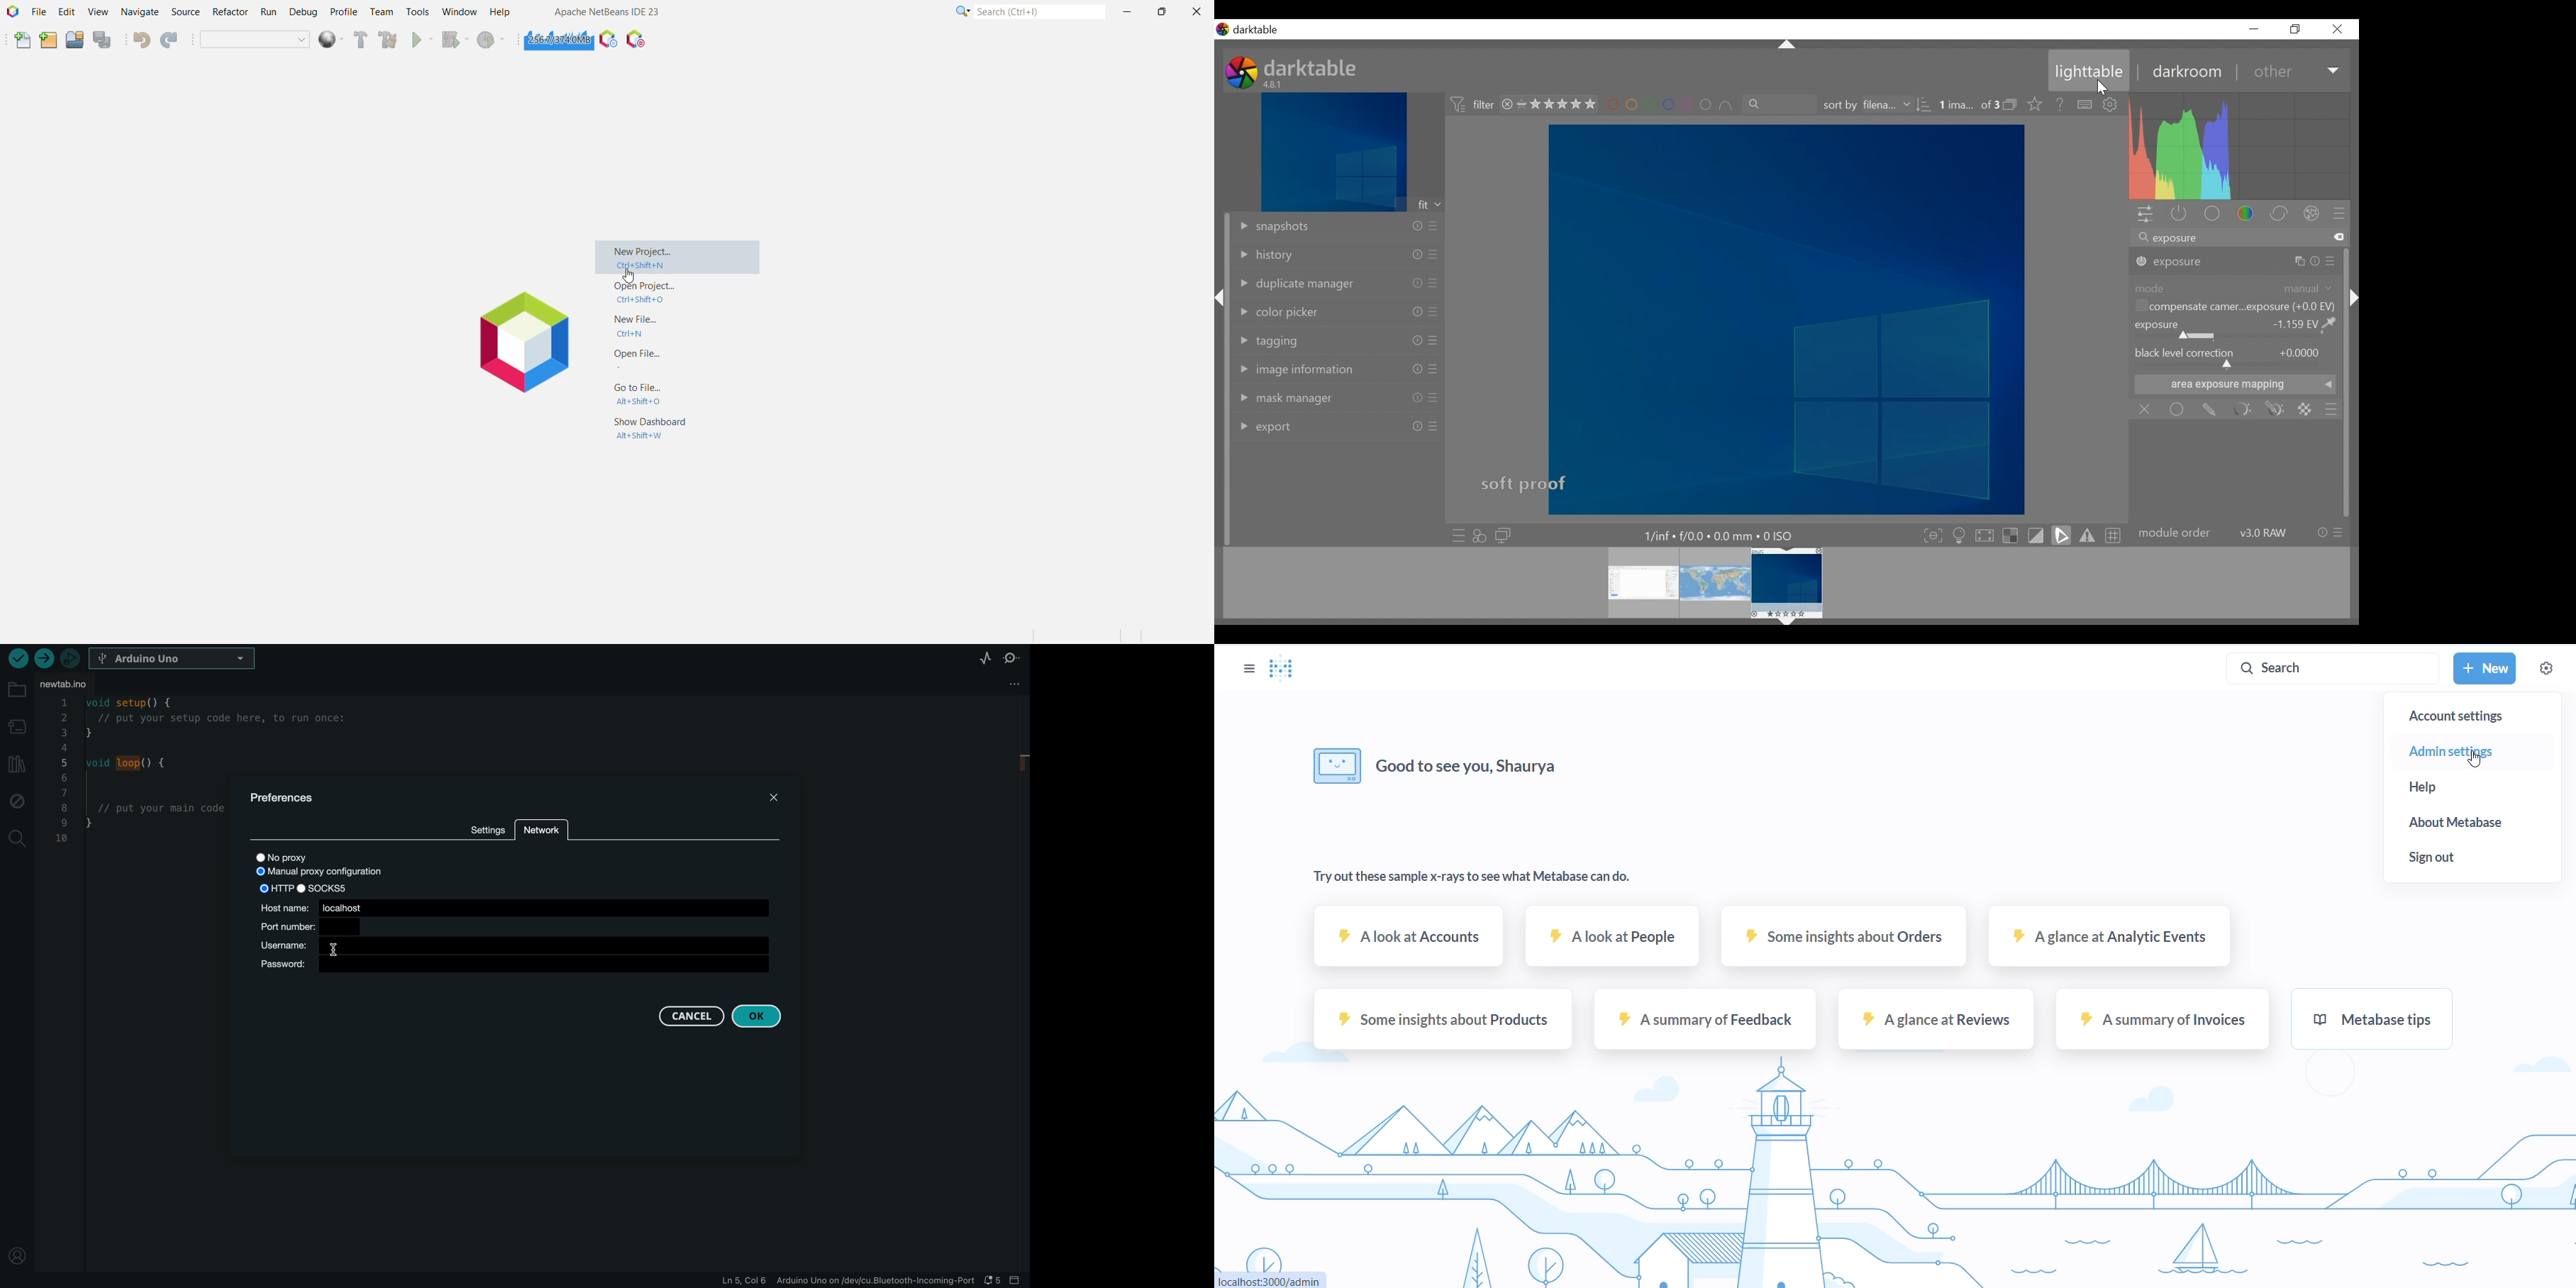 The height and width of the screenshot is (1288, 2576). What do you see at coordinates (2182, 73) in the screenshot?
I see `darkroom` at bounding box center [2182, 73].